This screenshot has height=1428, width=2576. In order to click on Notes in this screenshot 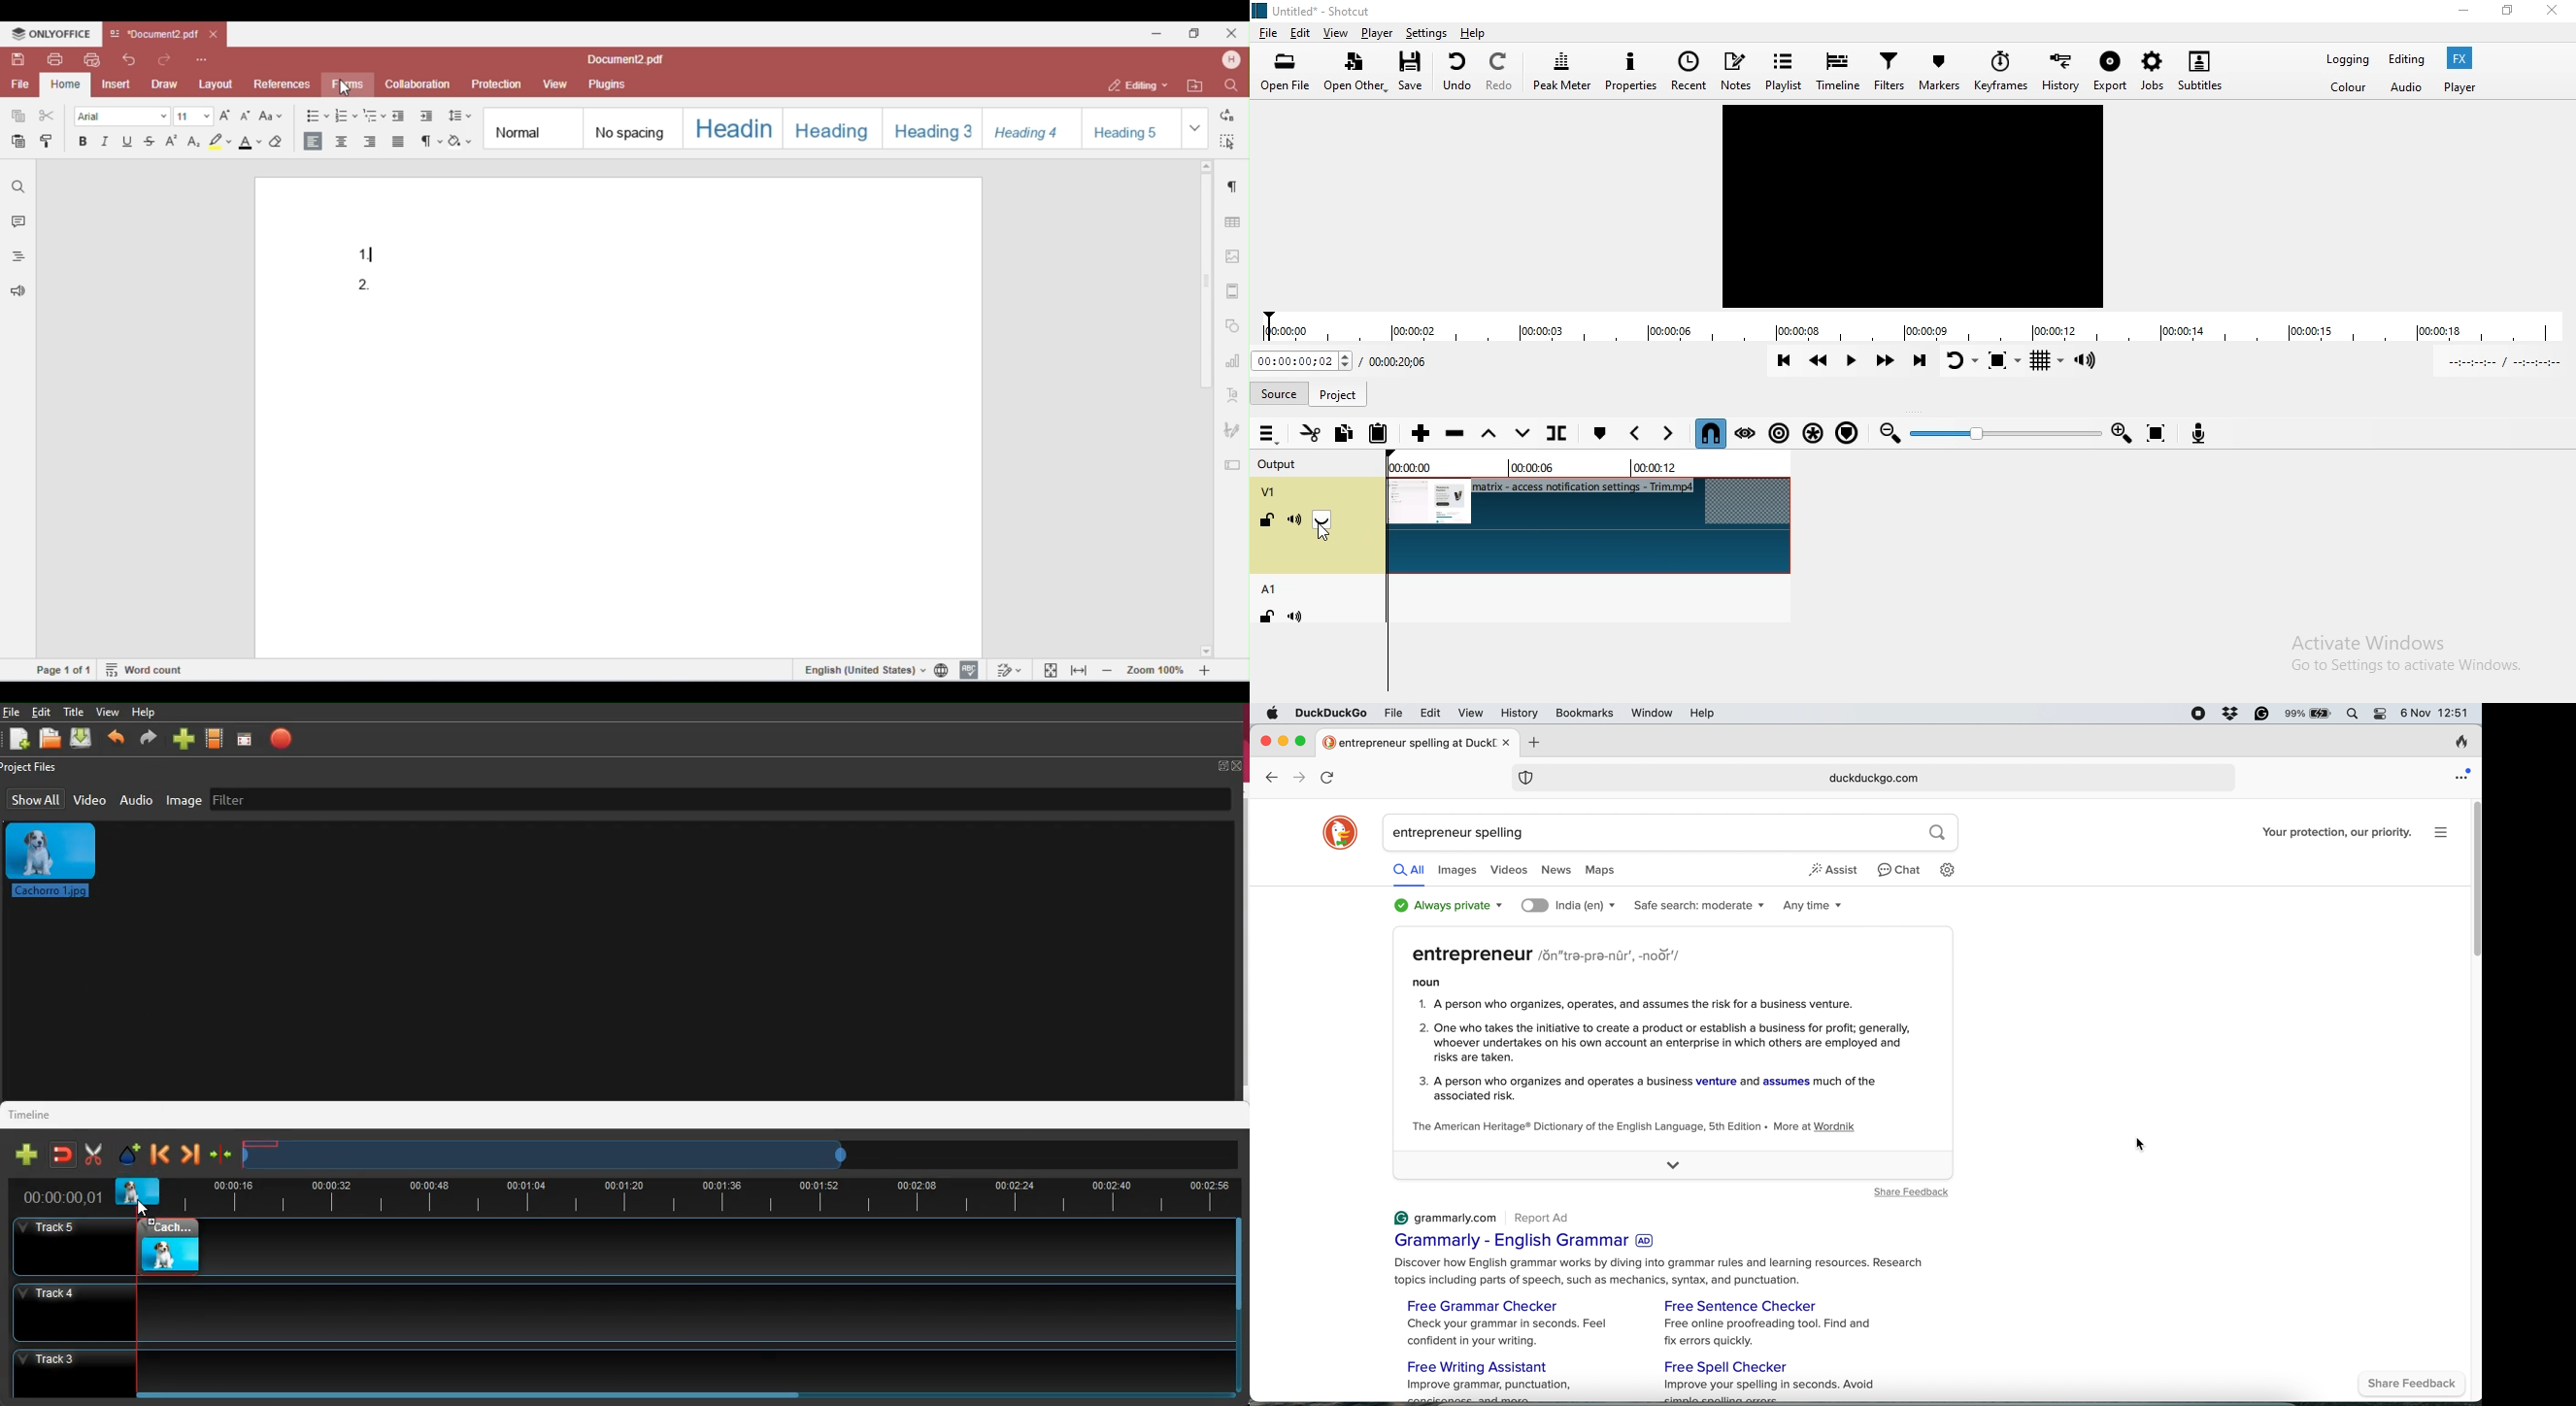, I will do `click(1739, 69)`.